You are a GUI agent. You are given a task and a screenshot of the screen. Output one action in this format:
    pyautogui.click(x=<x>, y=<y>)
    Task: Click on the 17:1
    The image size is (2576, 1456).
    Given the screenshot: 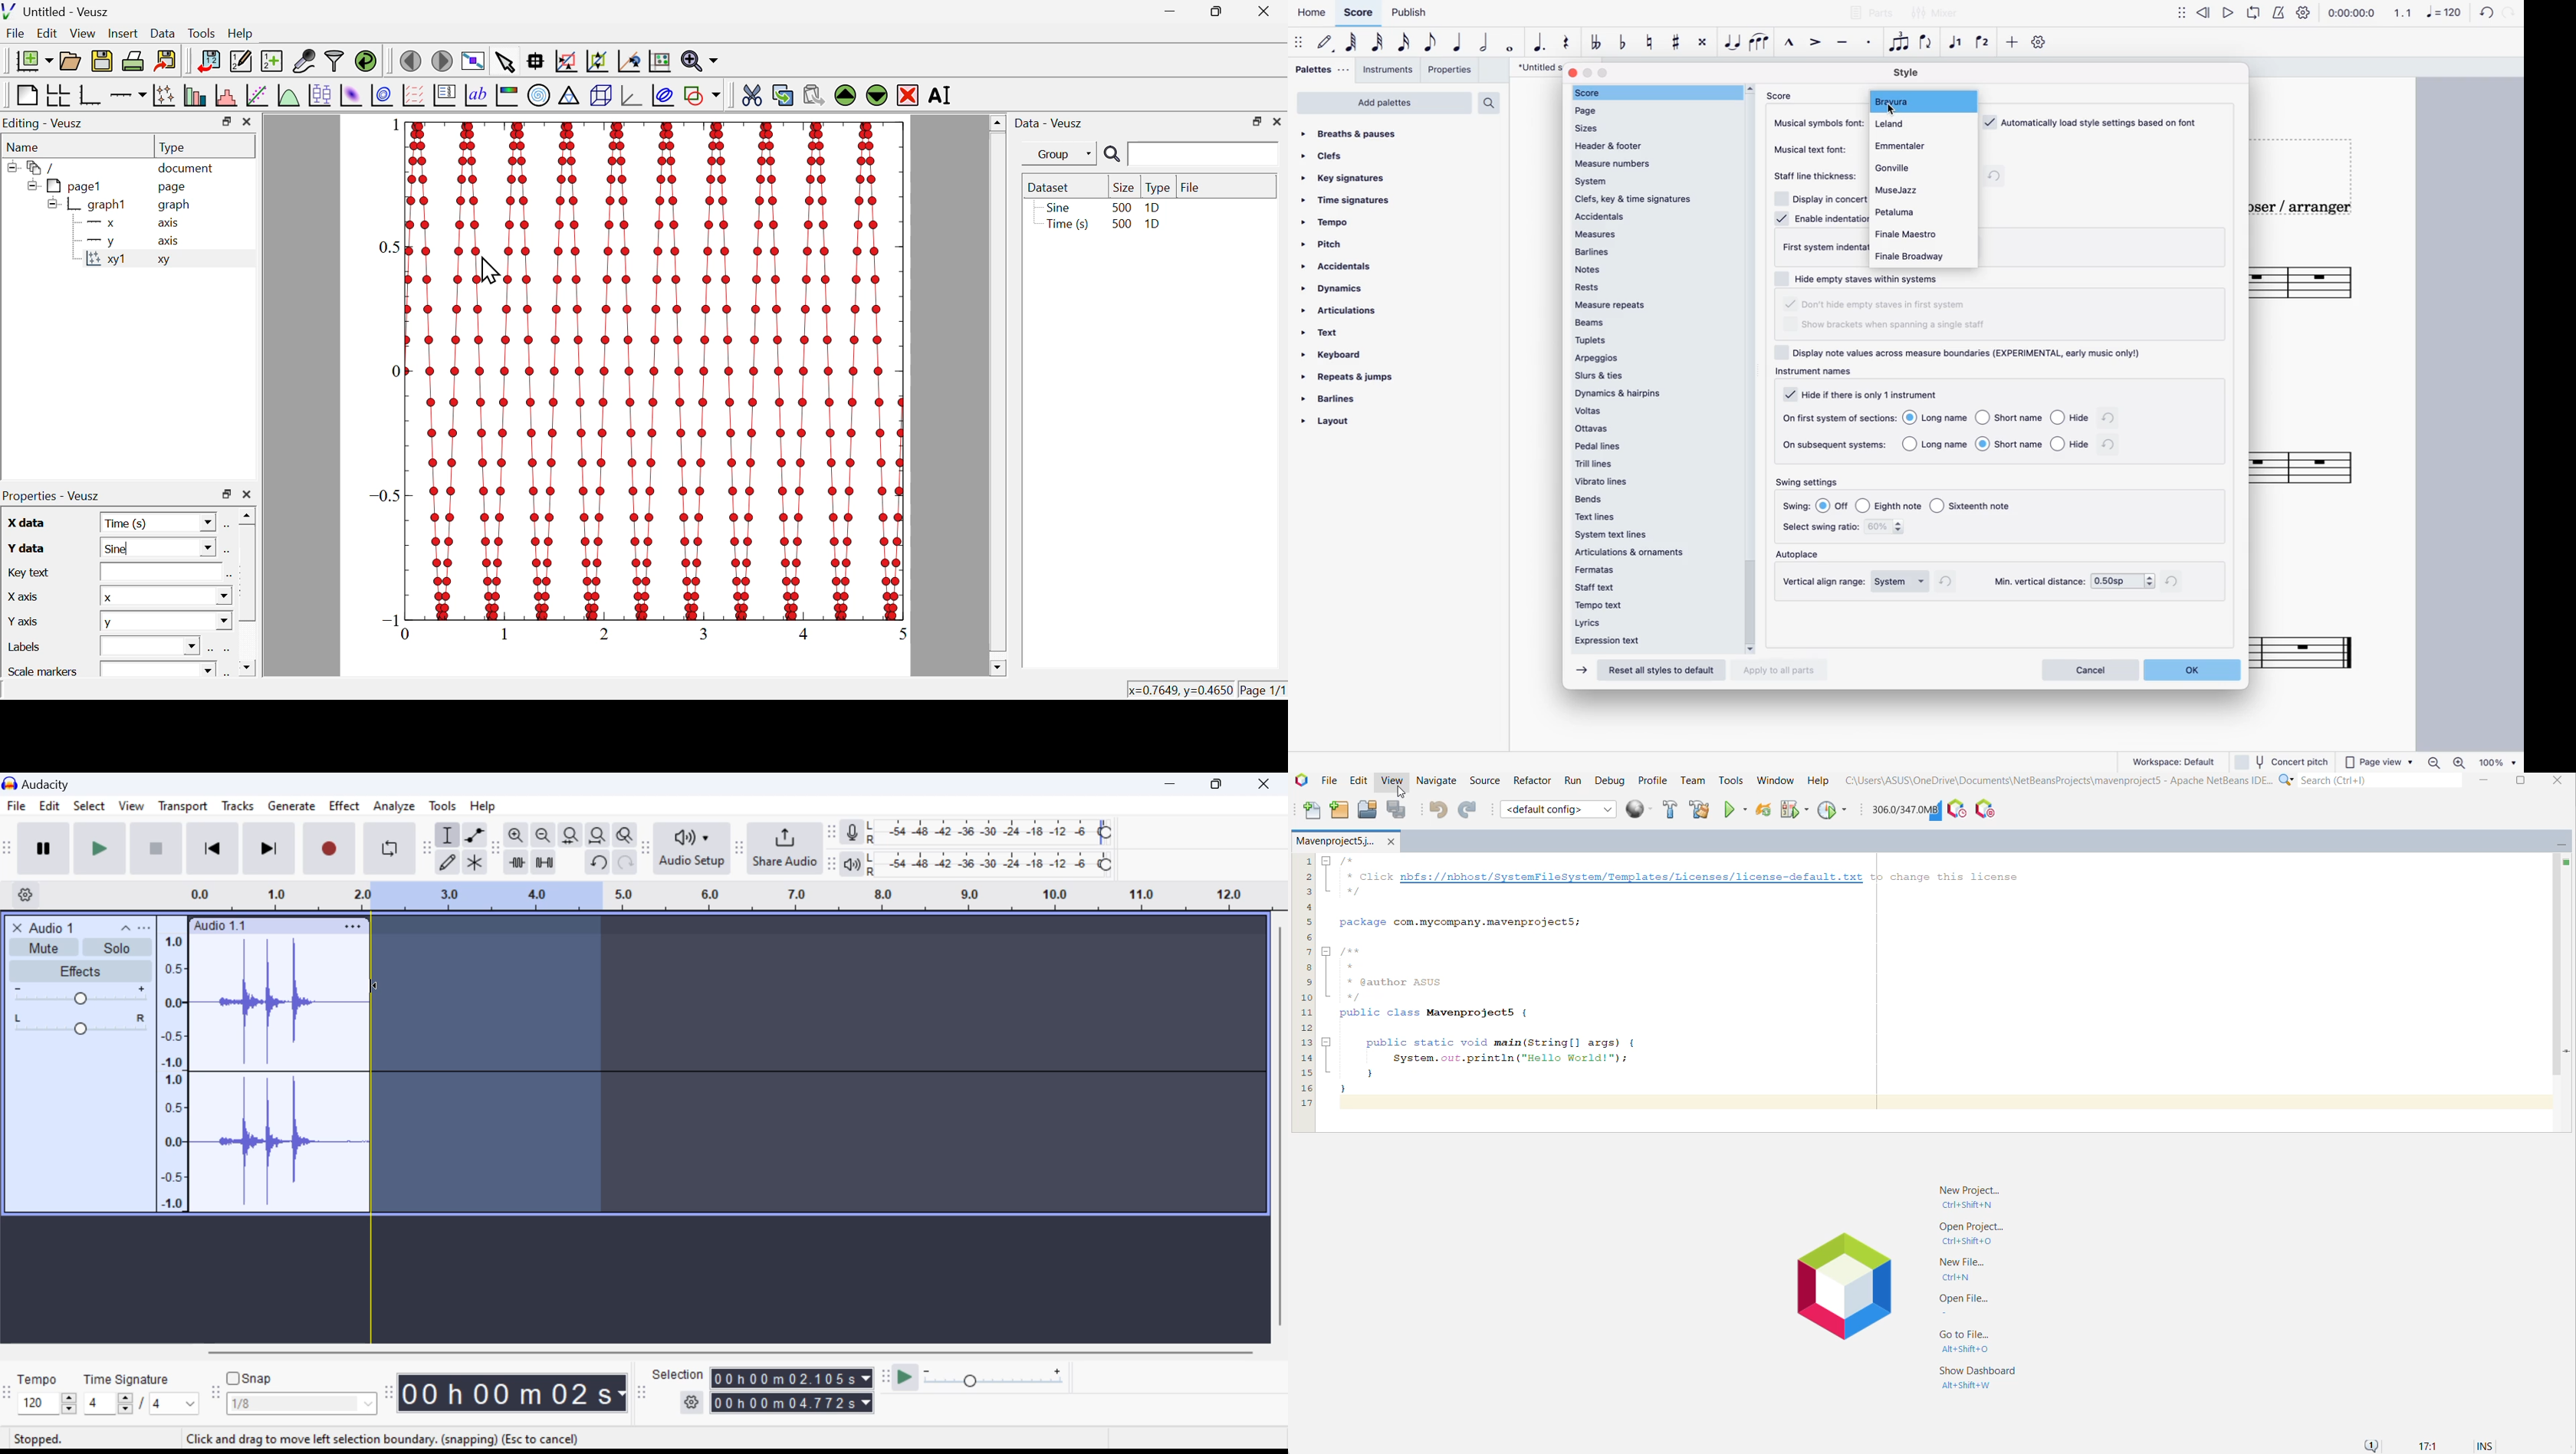 What is the action you would take?
    pyautogui.click(x=2436, y=1446)
    